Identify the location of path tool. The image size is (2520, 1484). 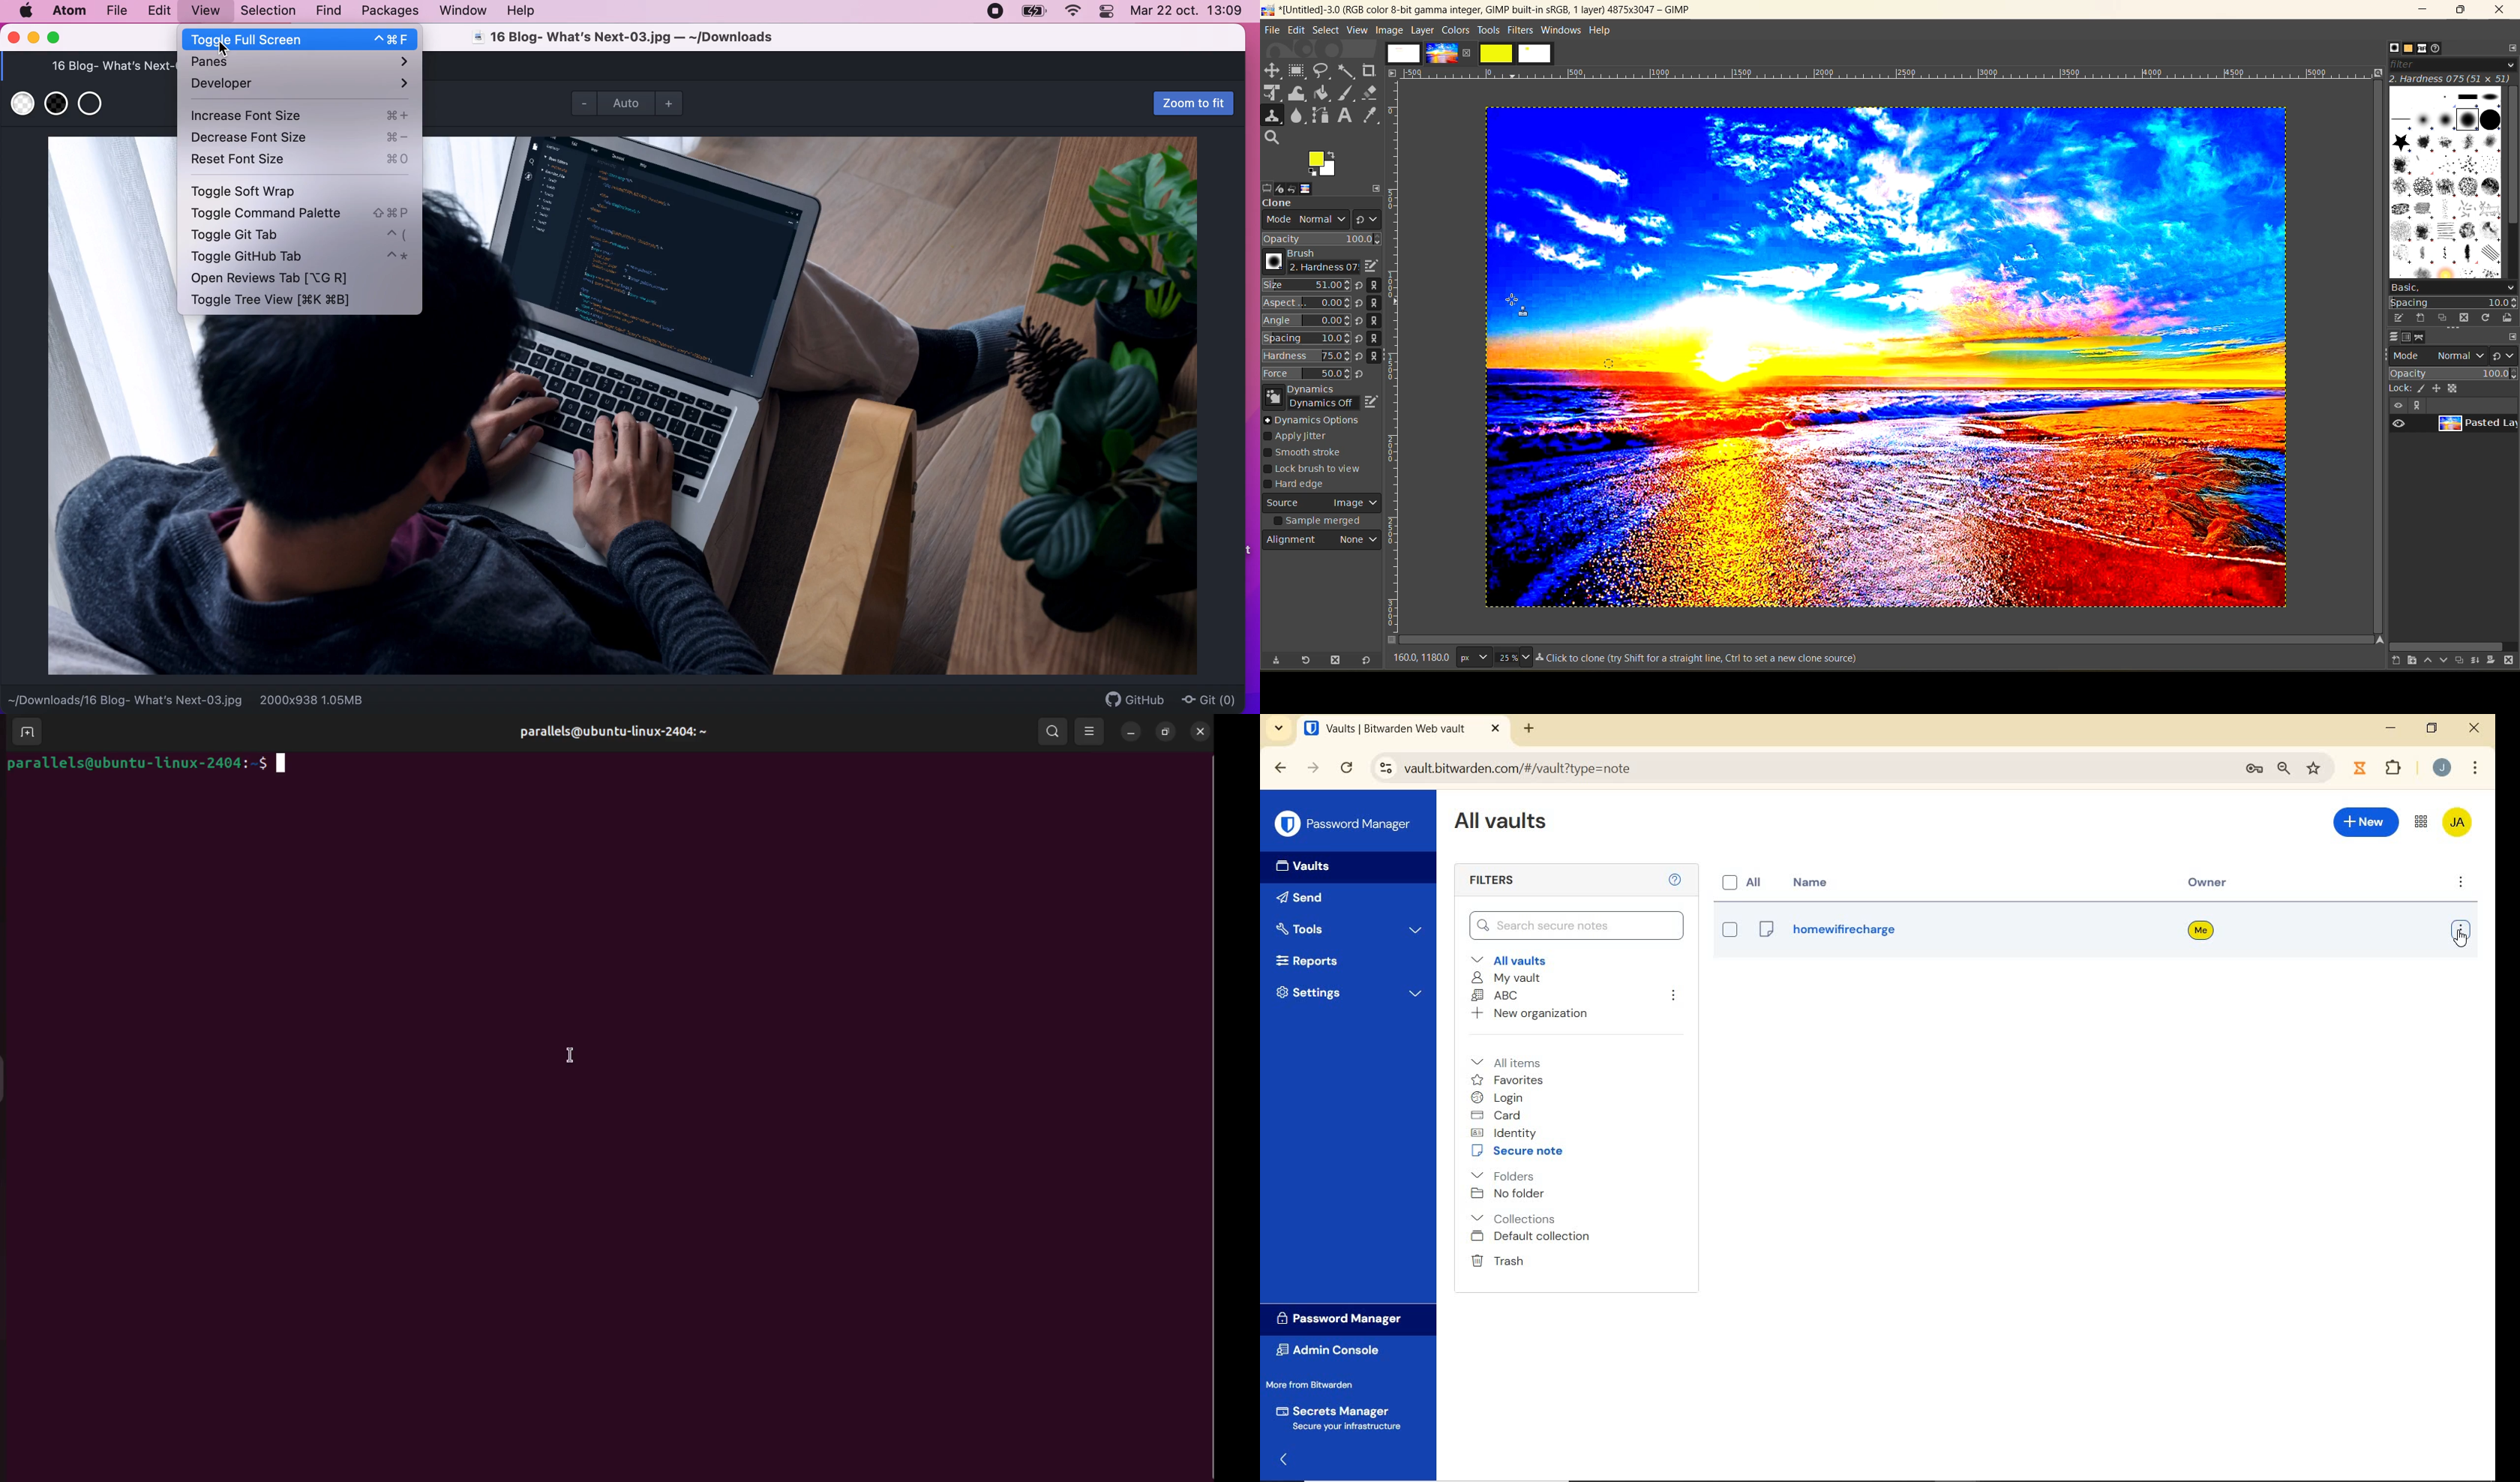
(1320, 115).